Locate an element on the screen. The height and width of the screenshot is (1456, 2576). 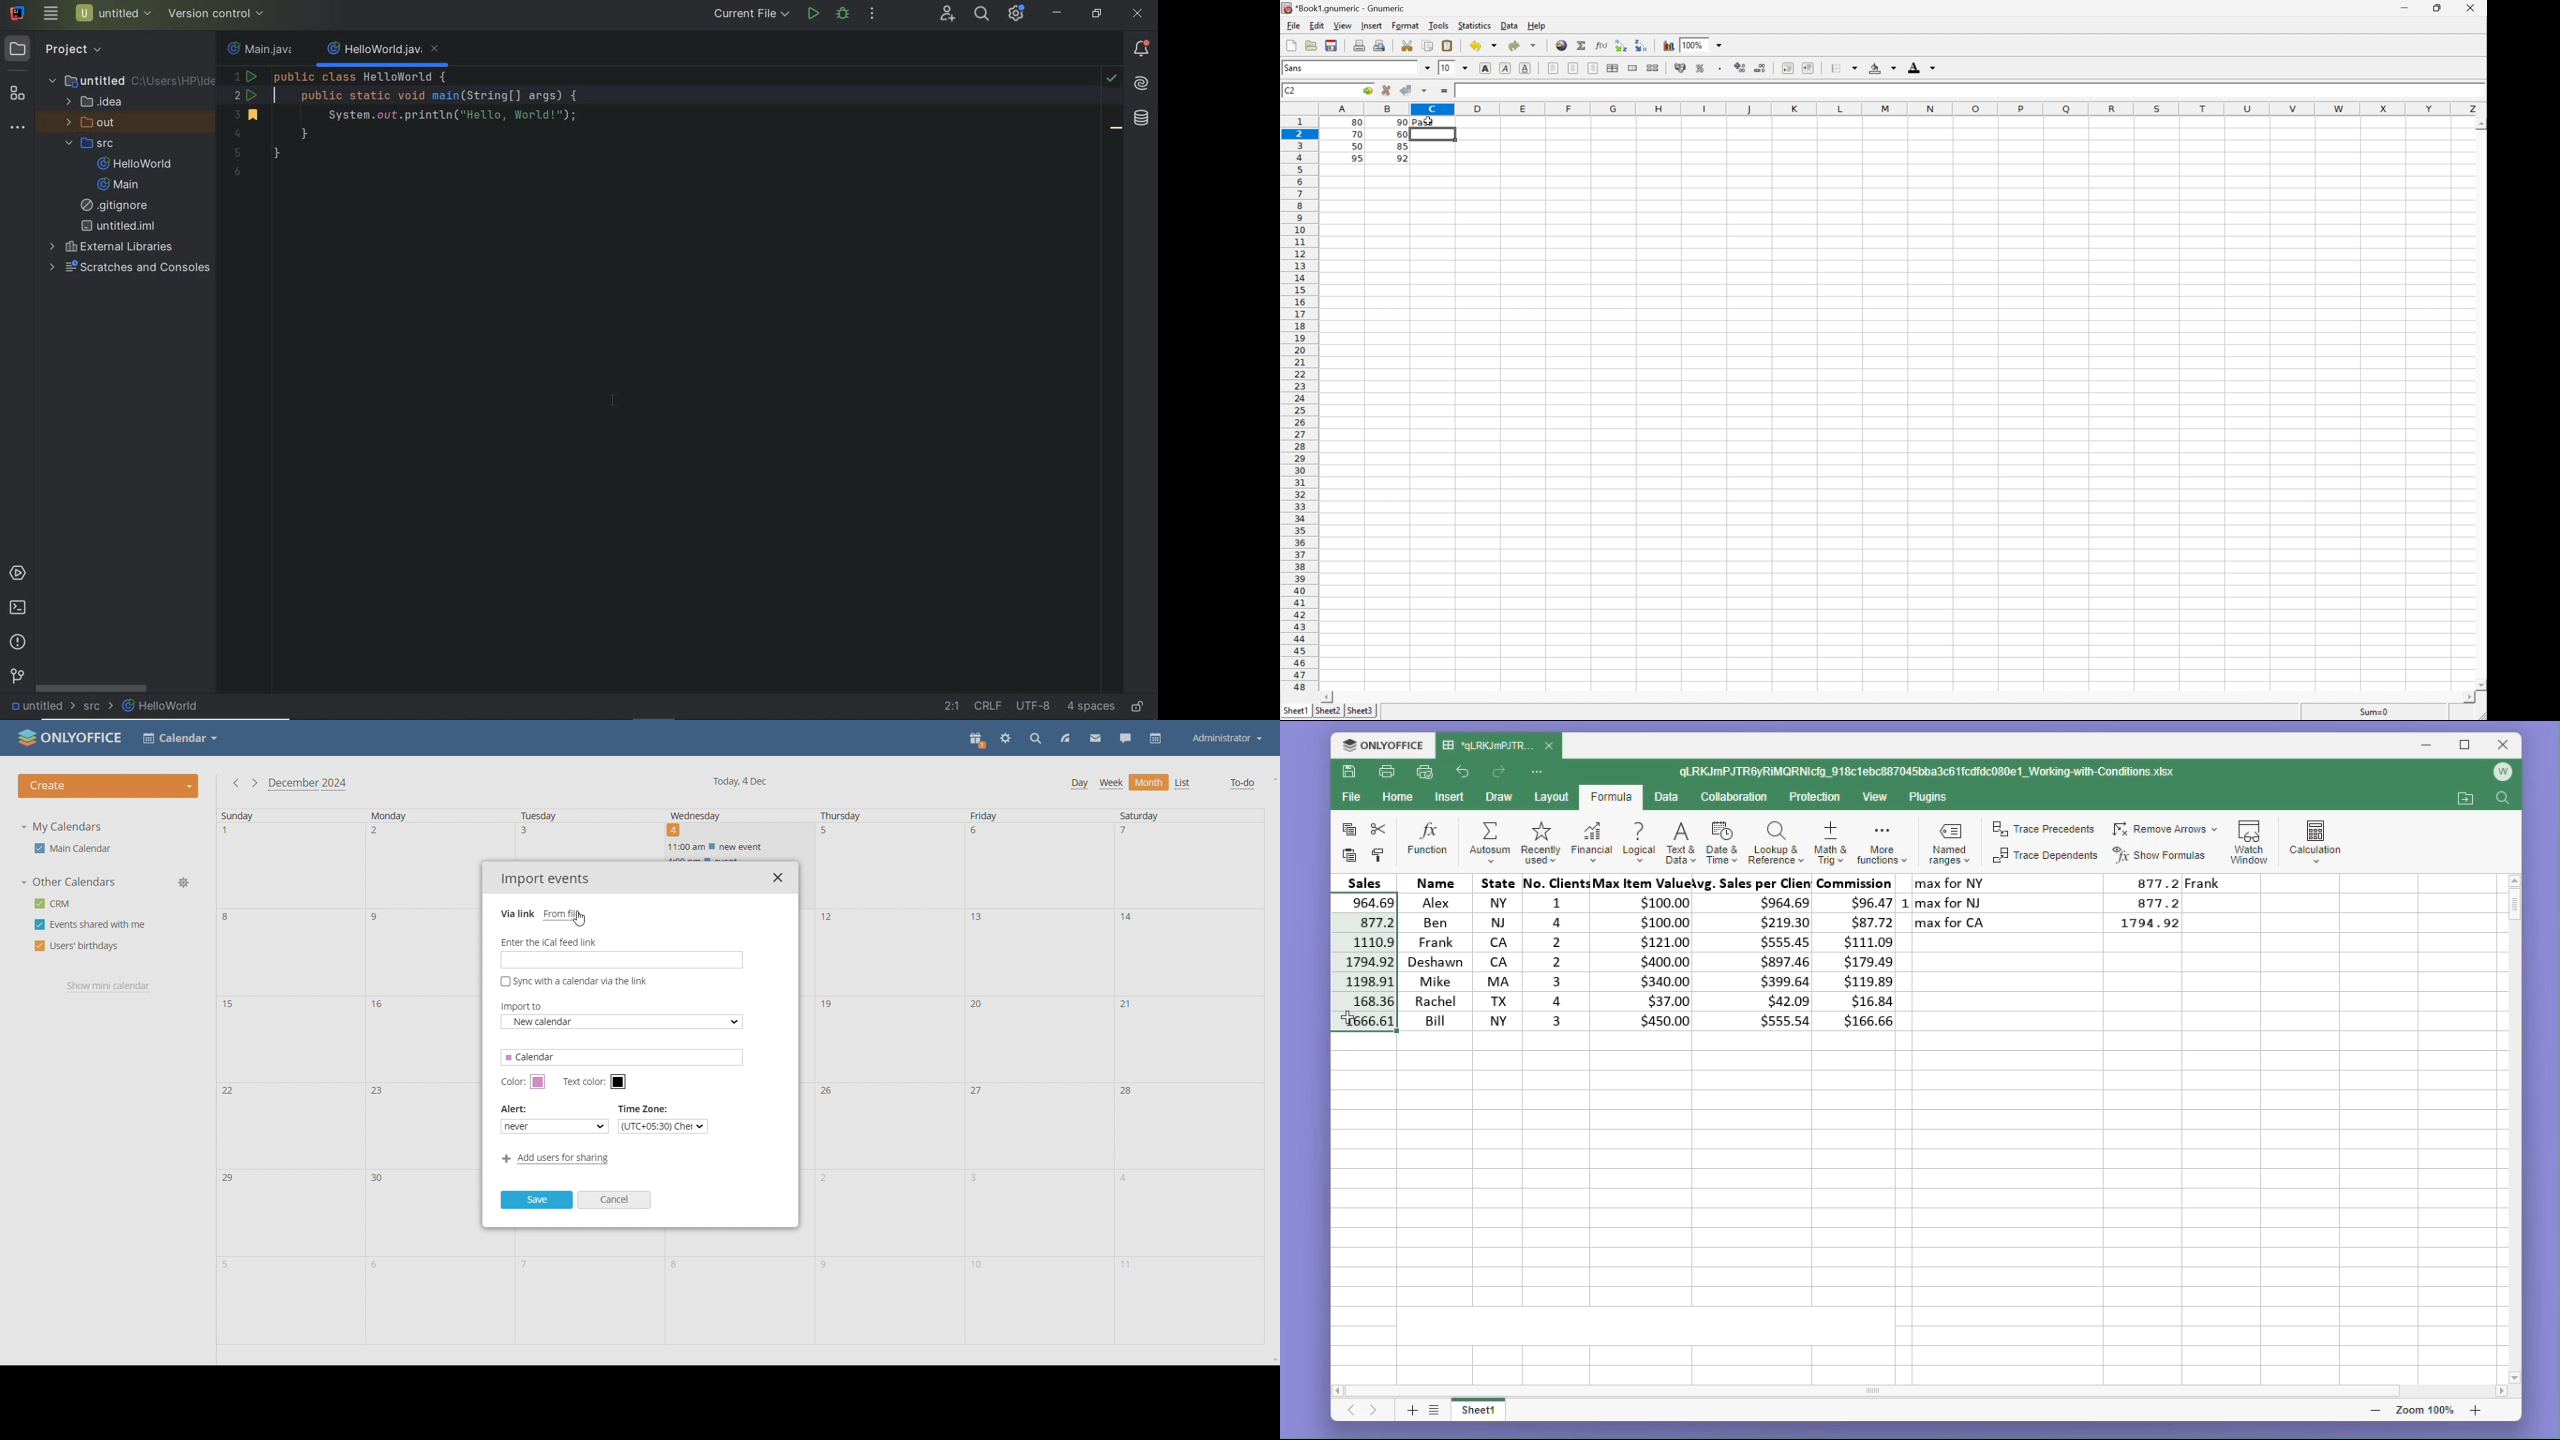
maths & trig is located at coordinates (1829, 844).